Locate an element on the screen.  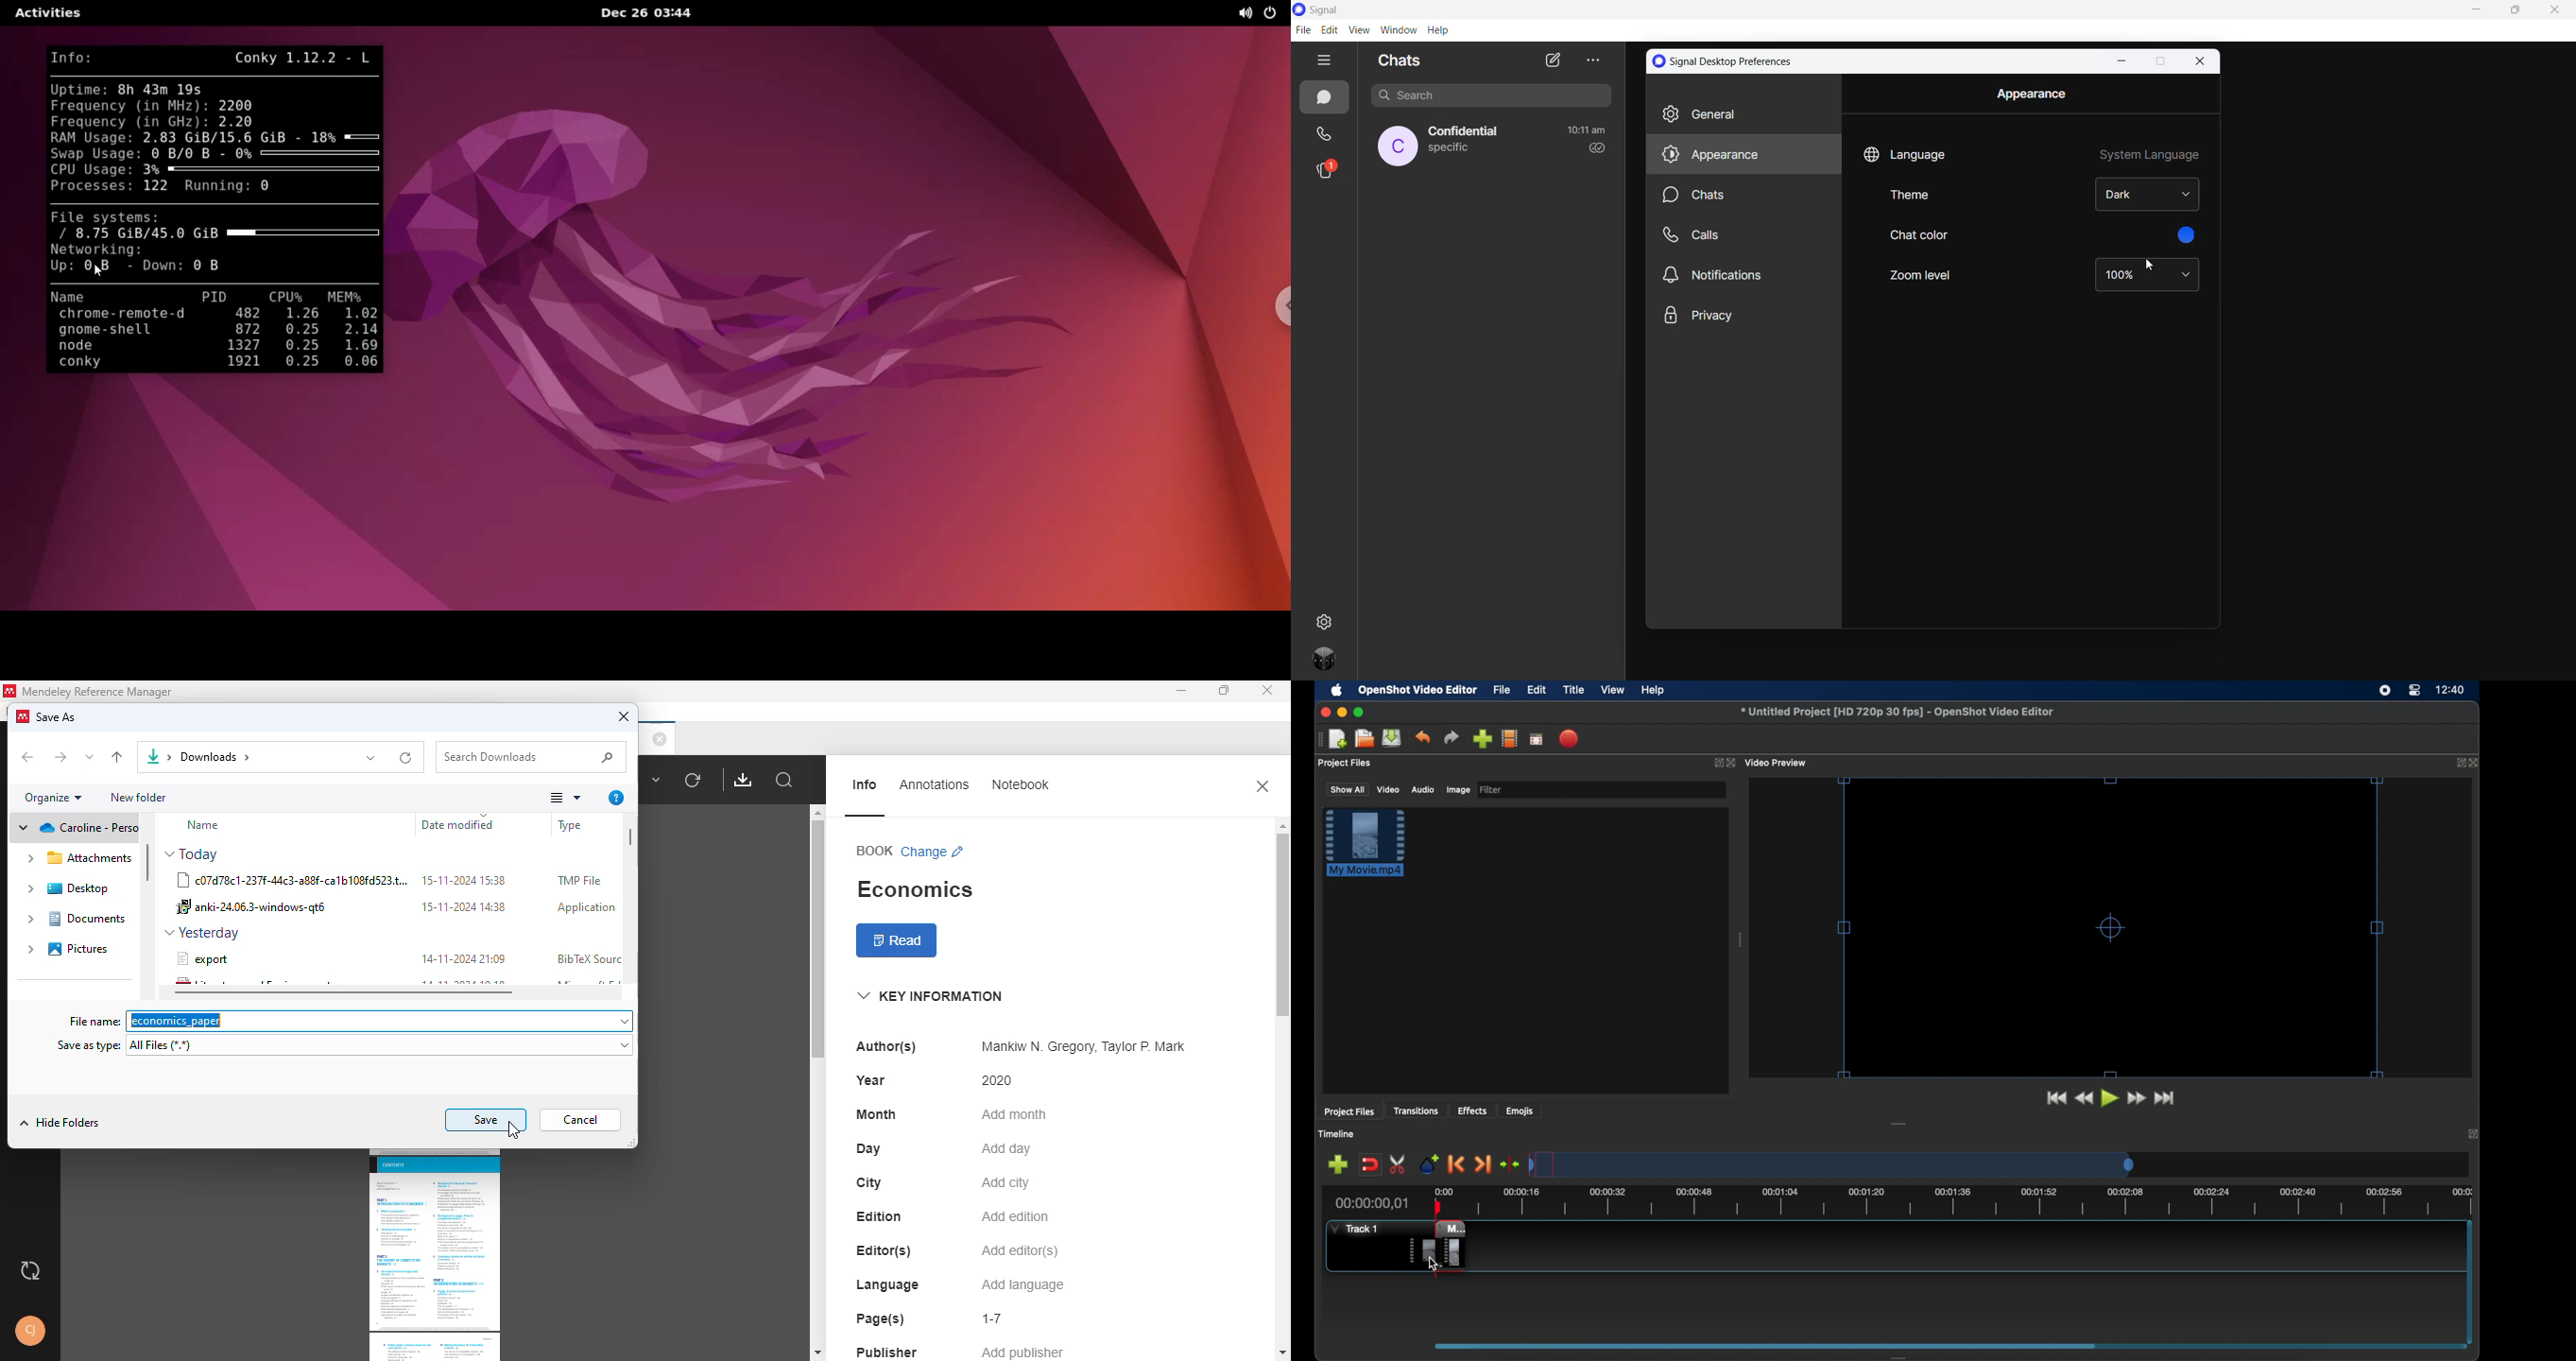
zoom level is located at coordinates (1924, 275).